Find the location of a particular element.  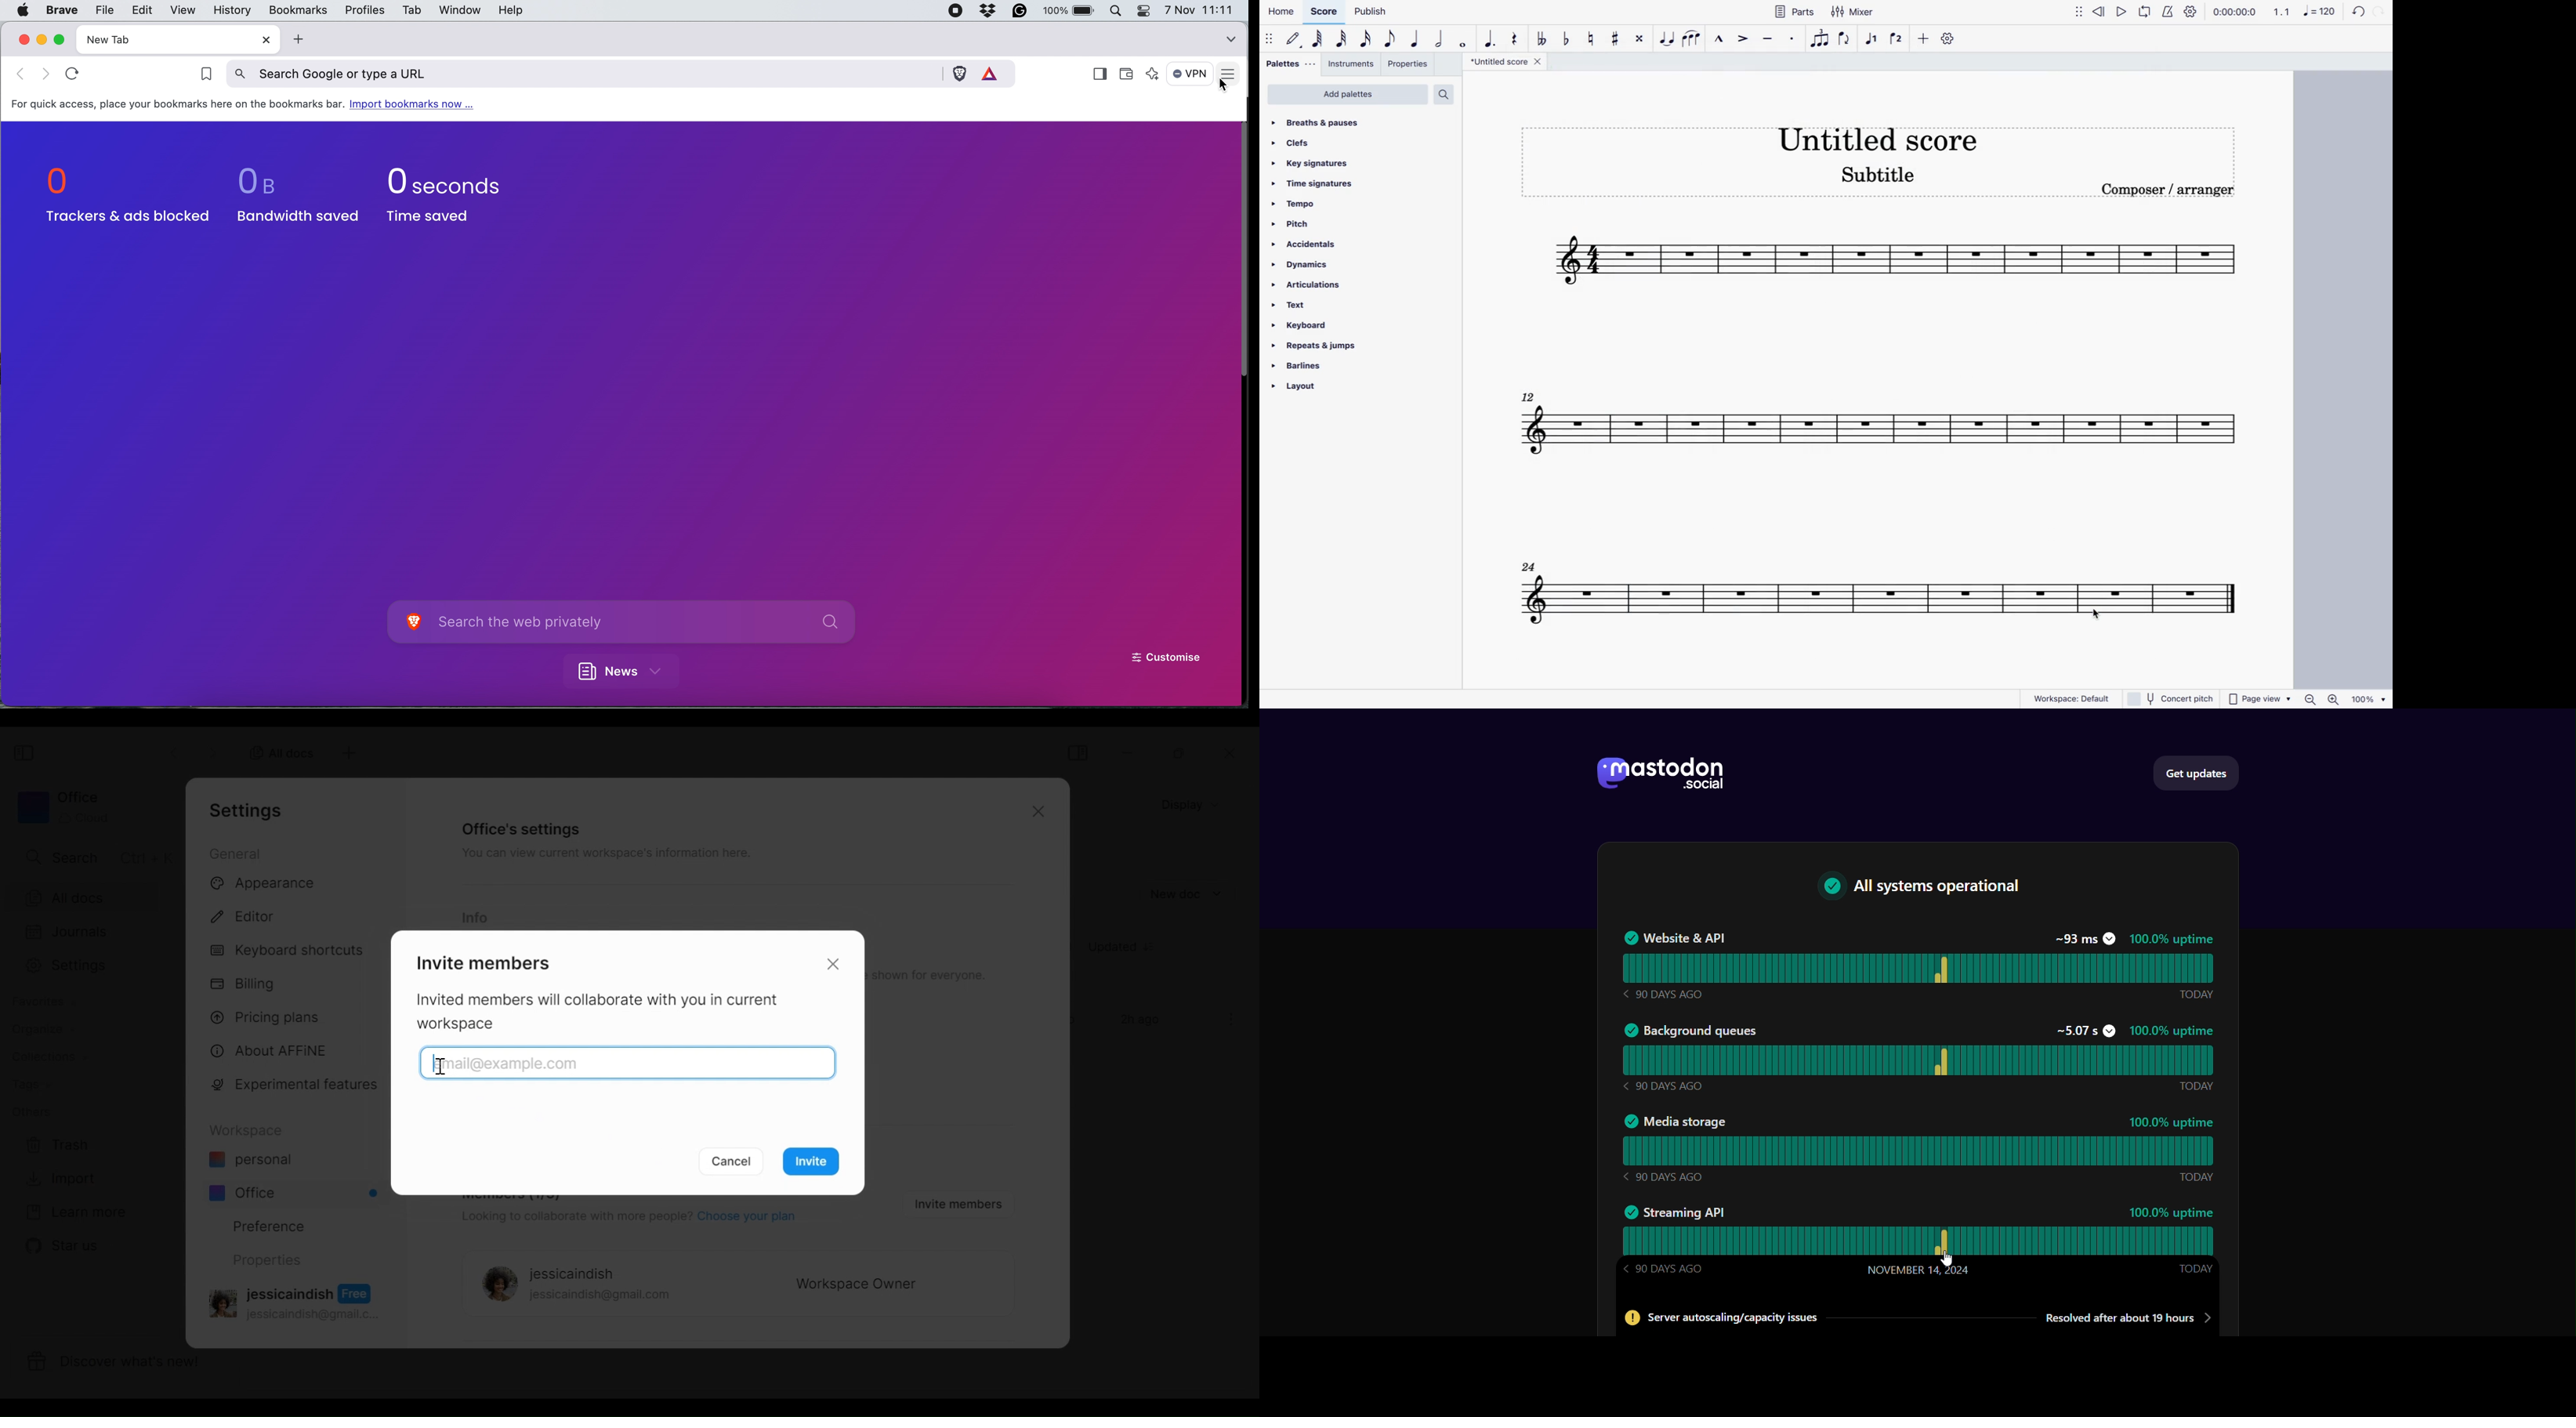

slur is located at coordinates (1693, 41).